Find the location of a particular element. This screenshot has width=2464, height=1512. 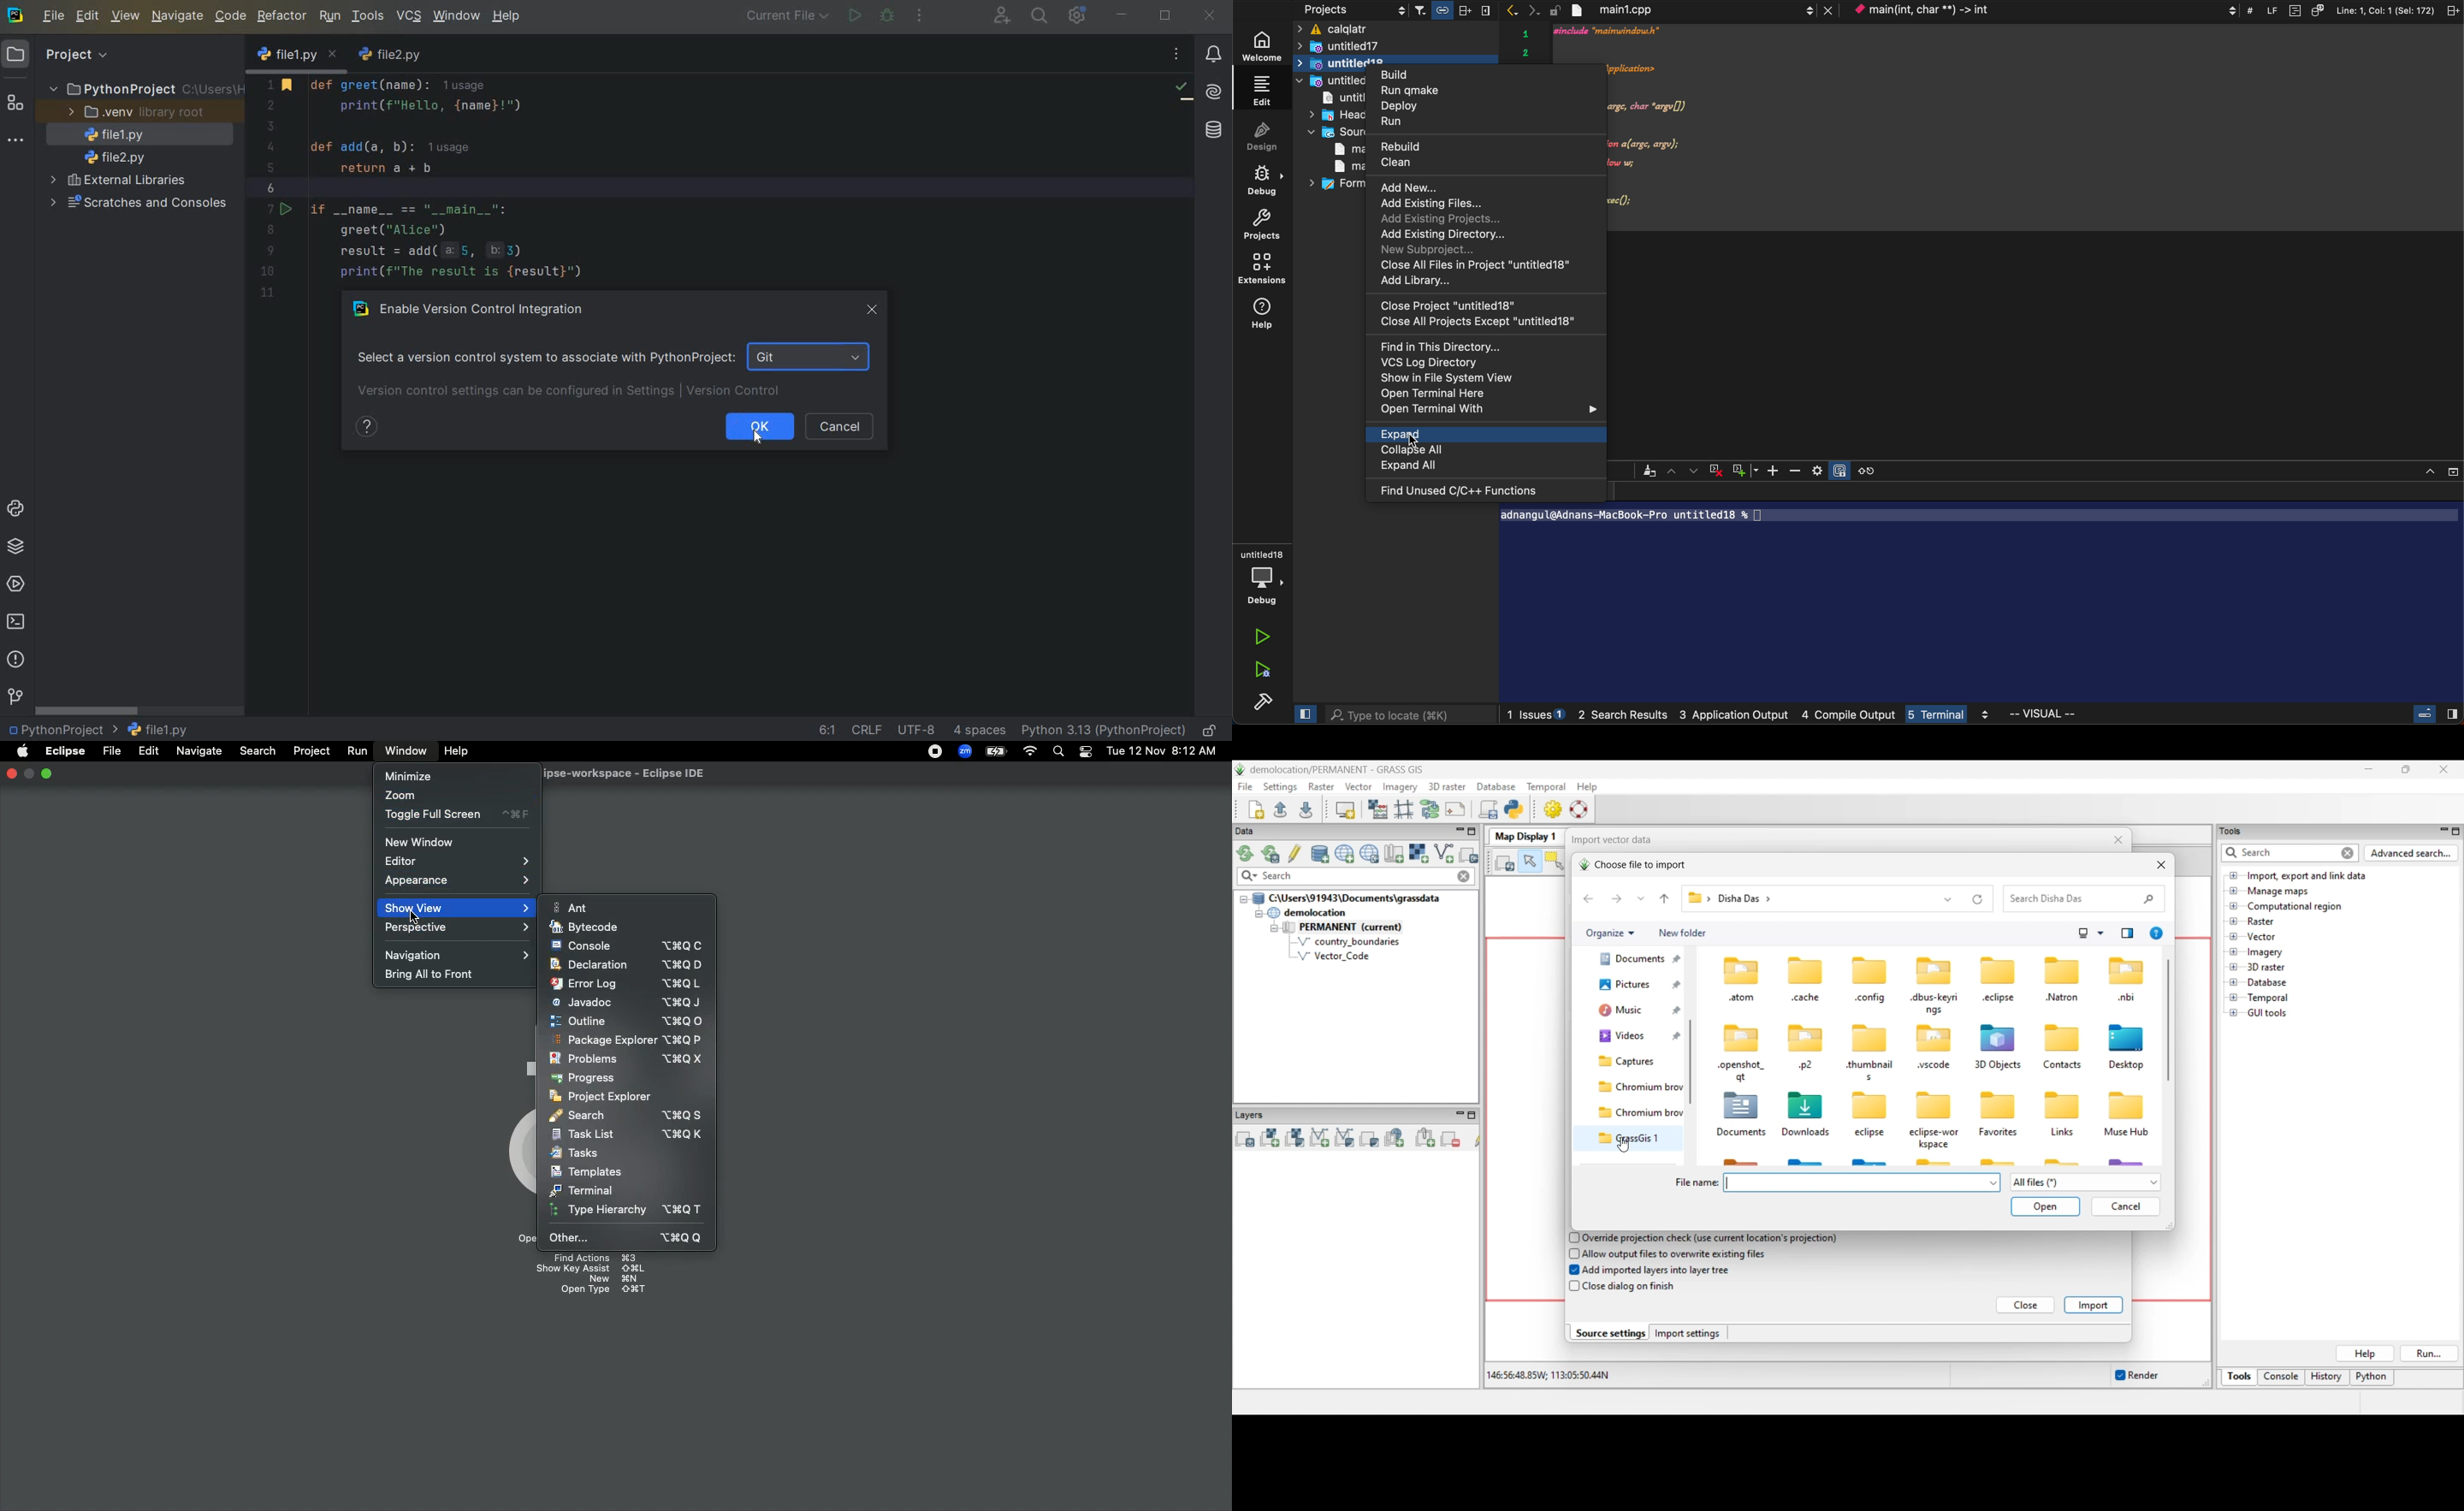

Javadoc is located at coordinates (627, 1004).